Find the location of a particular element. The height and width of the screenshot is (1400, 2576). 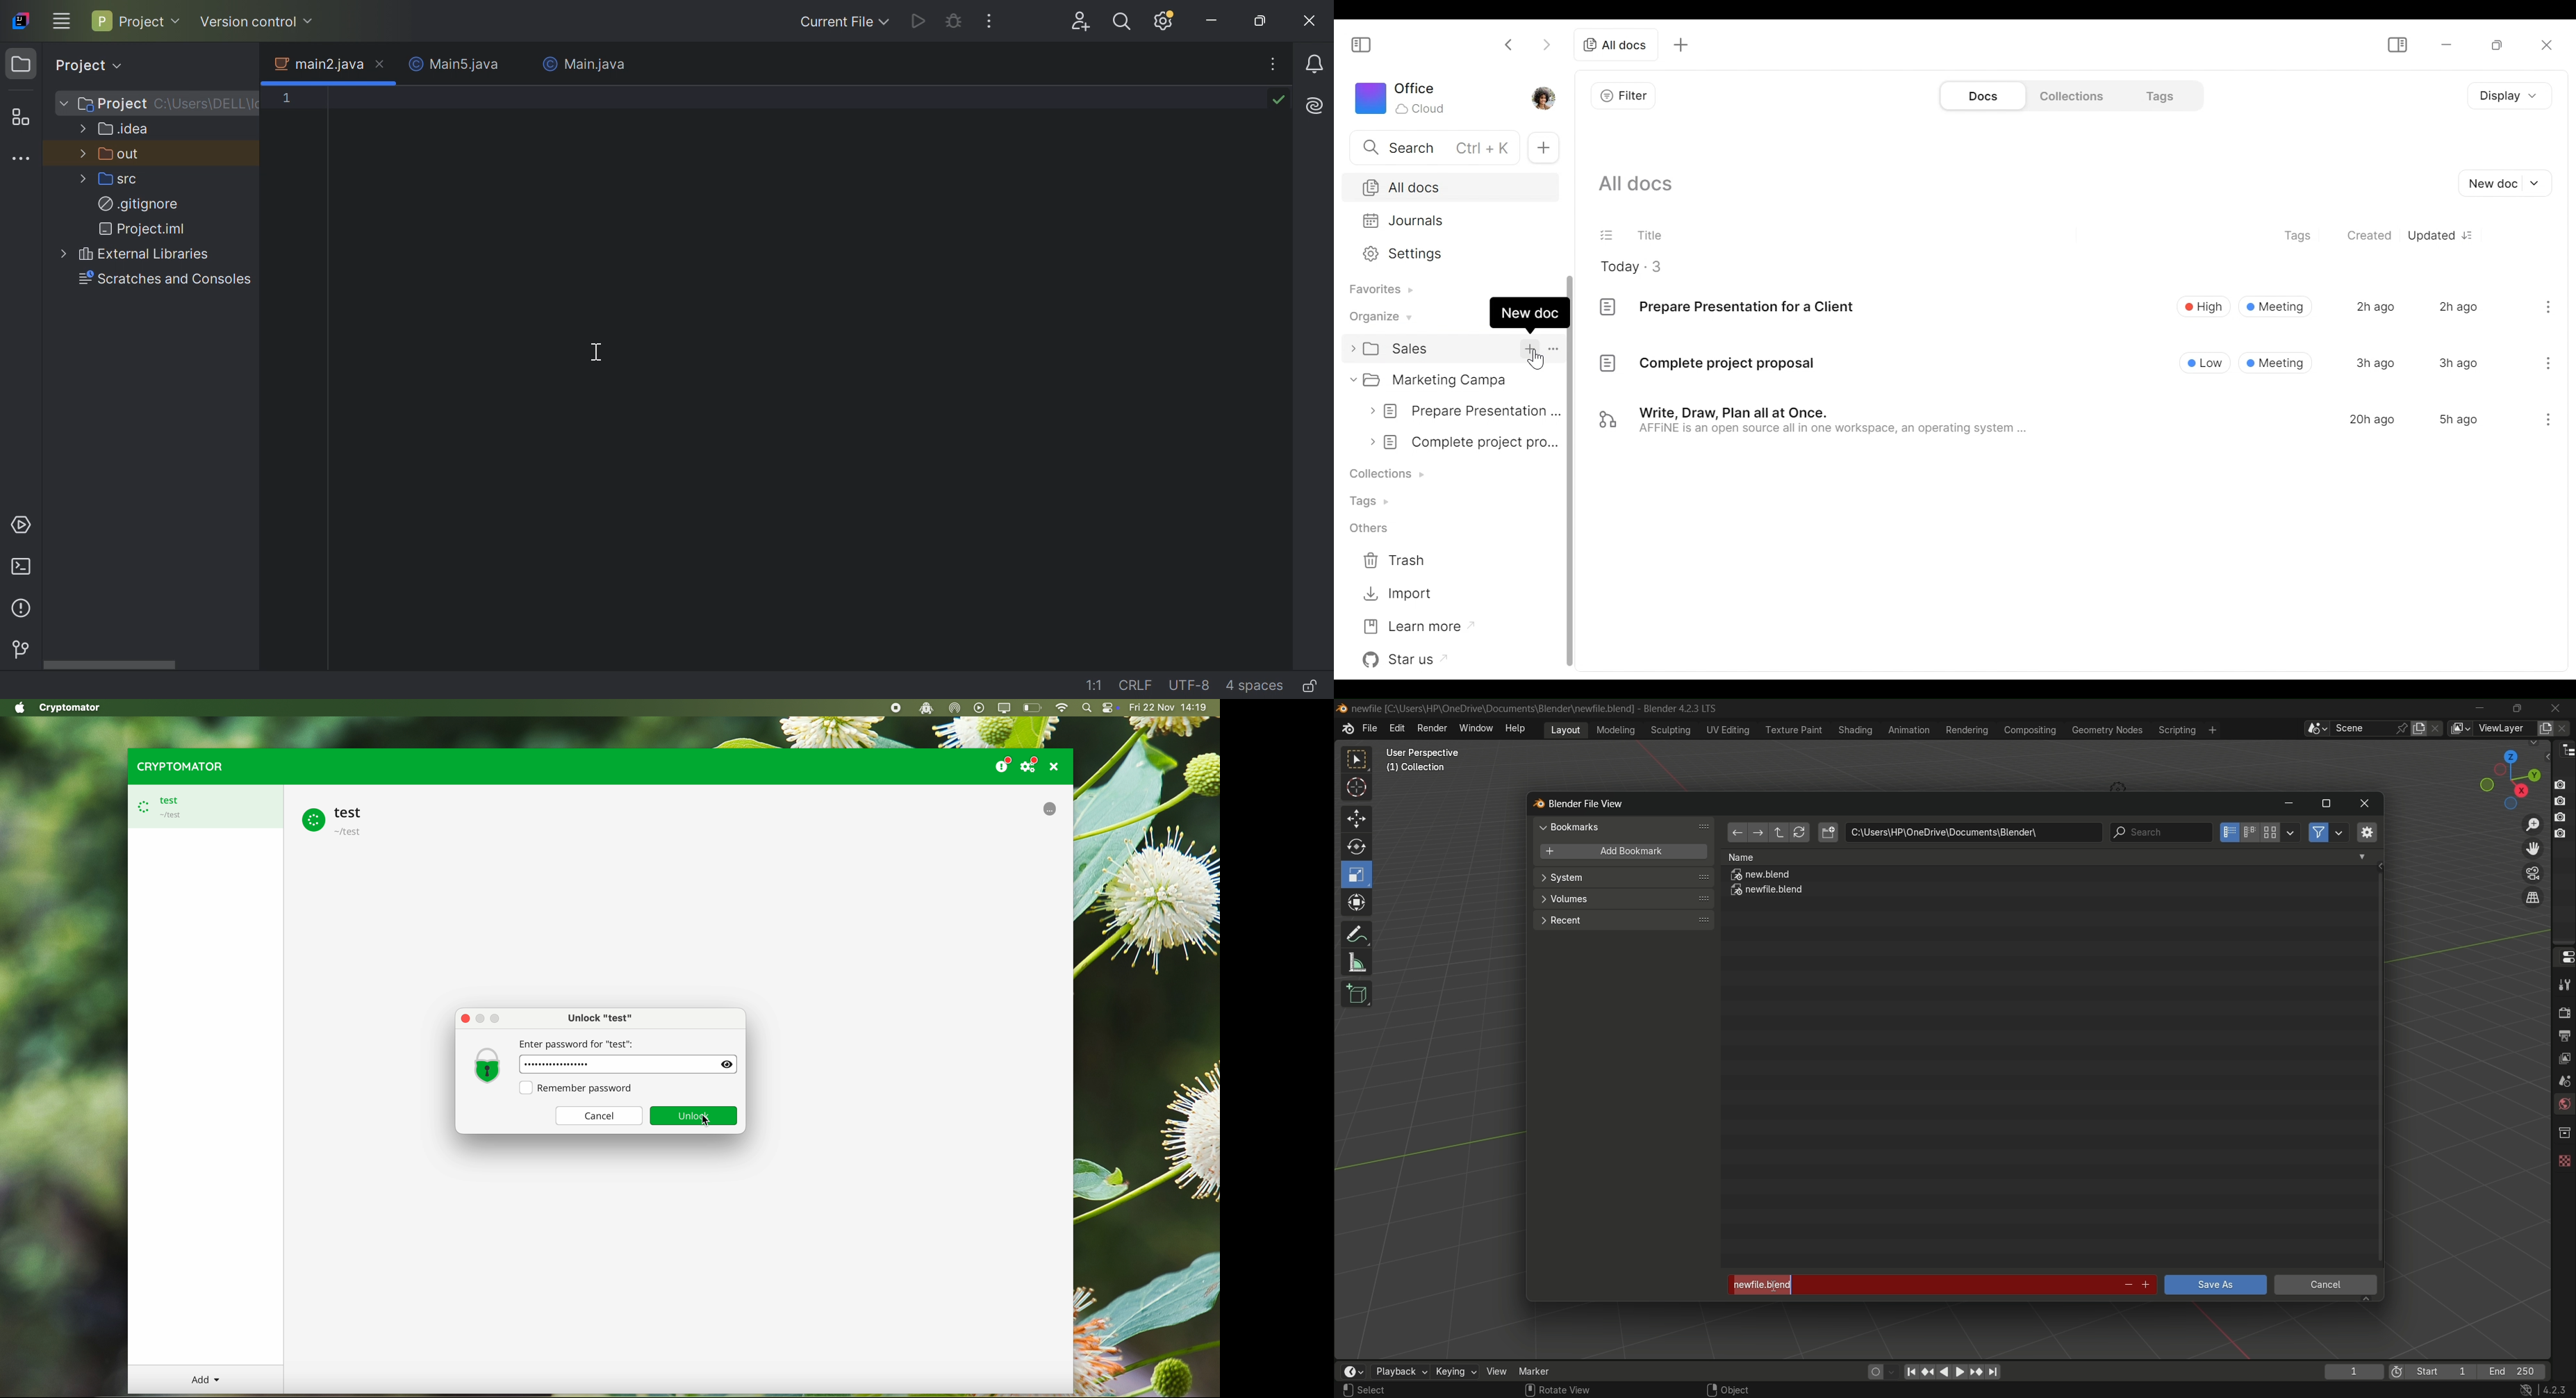

20h ago is located at coordinates (2372, 419).